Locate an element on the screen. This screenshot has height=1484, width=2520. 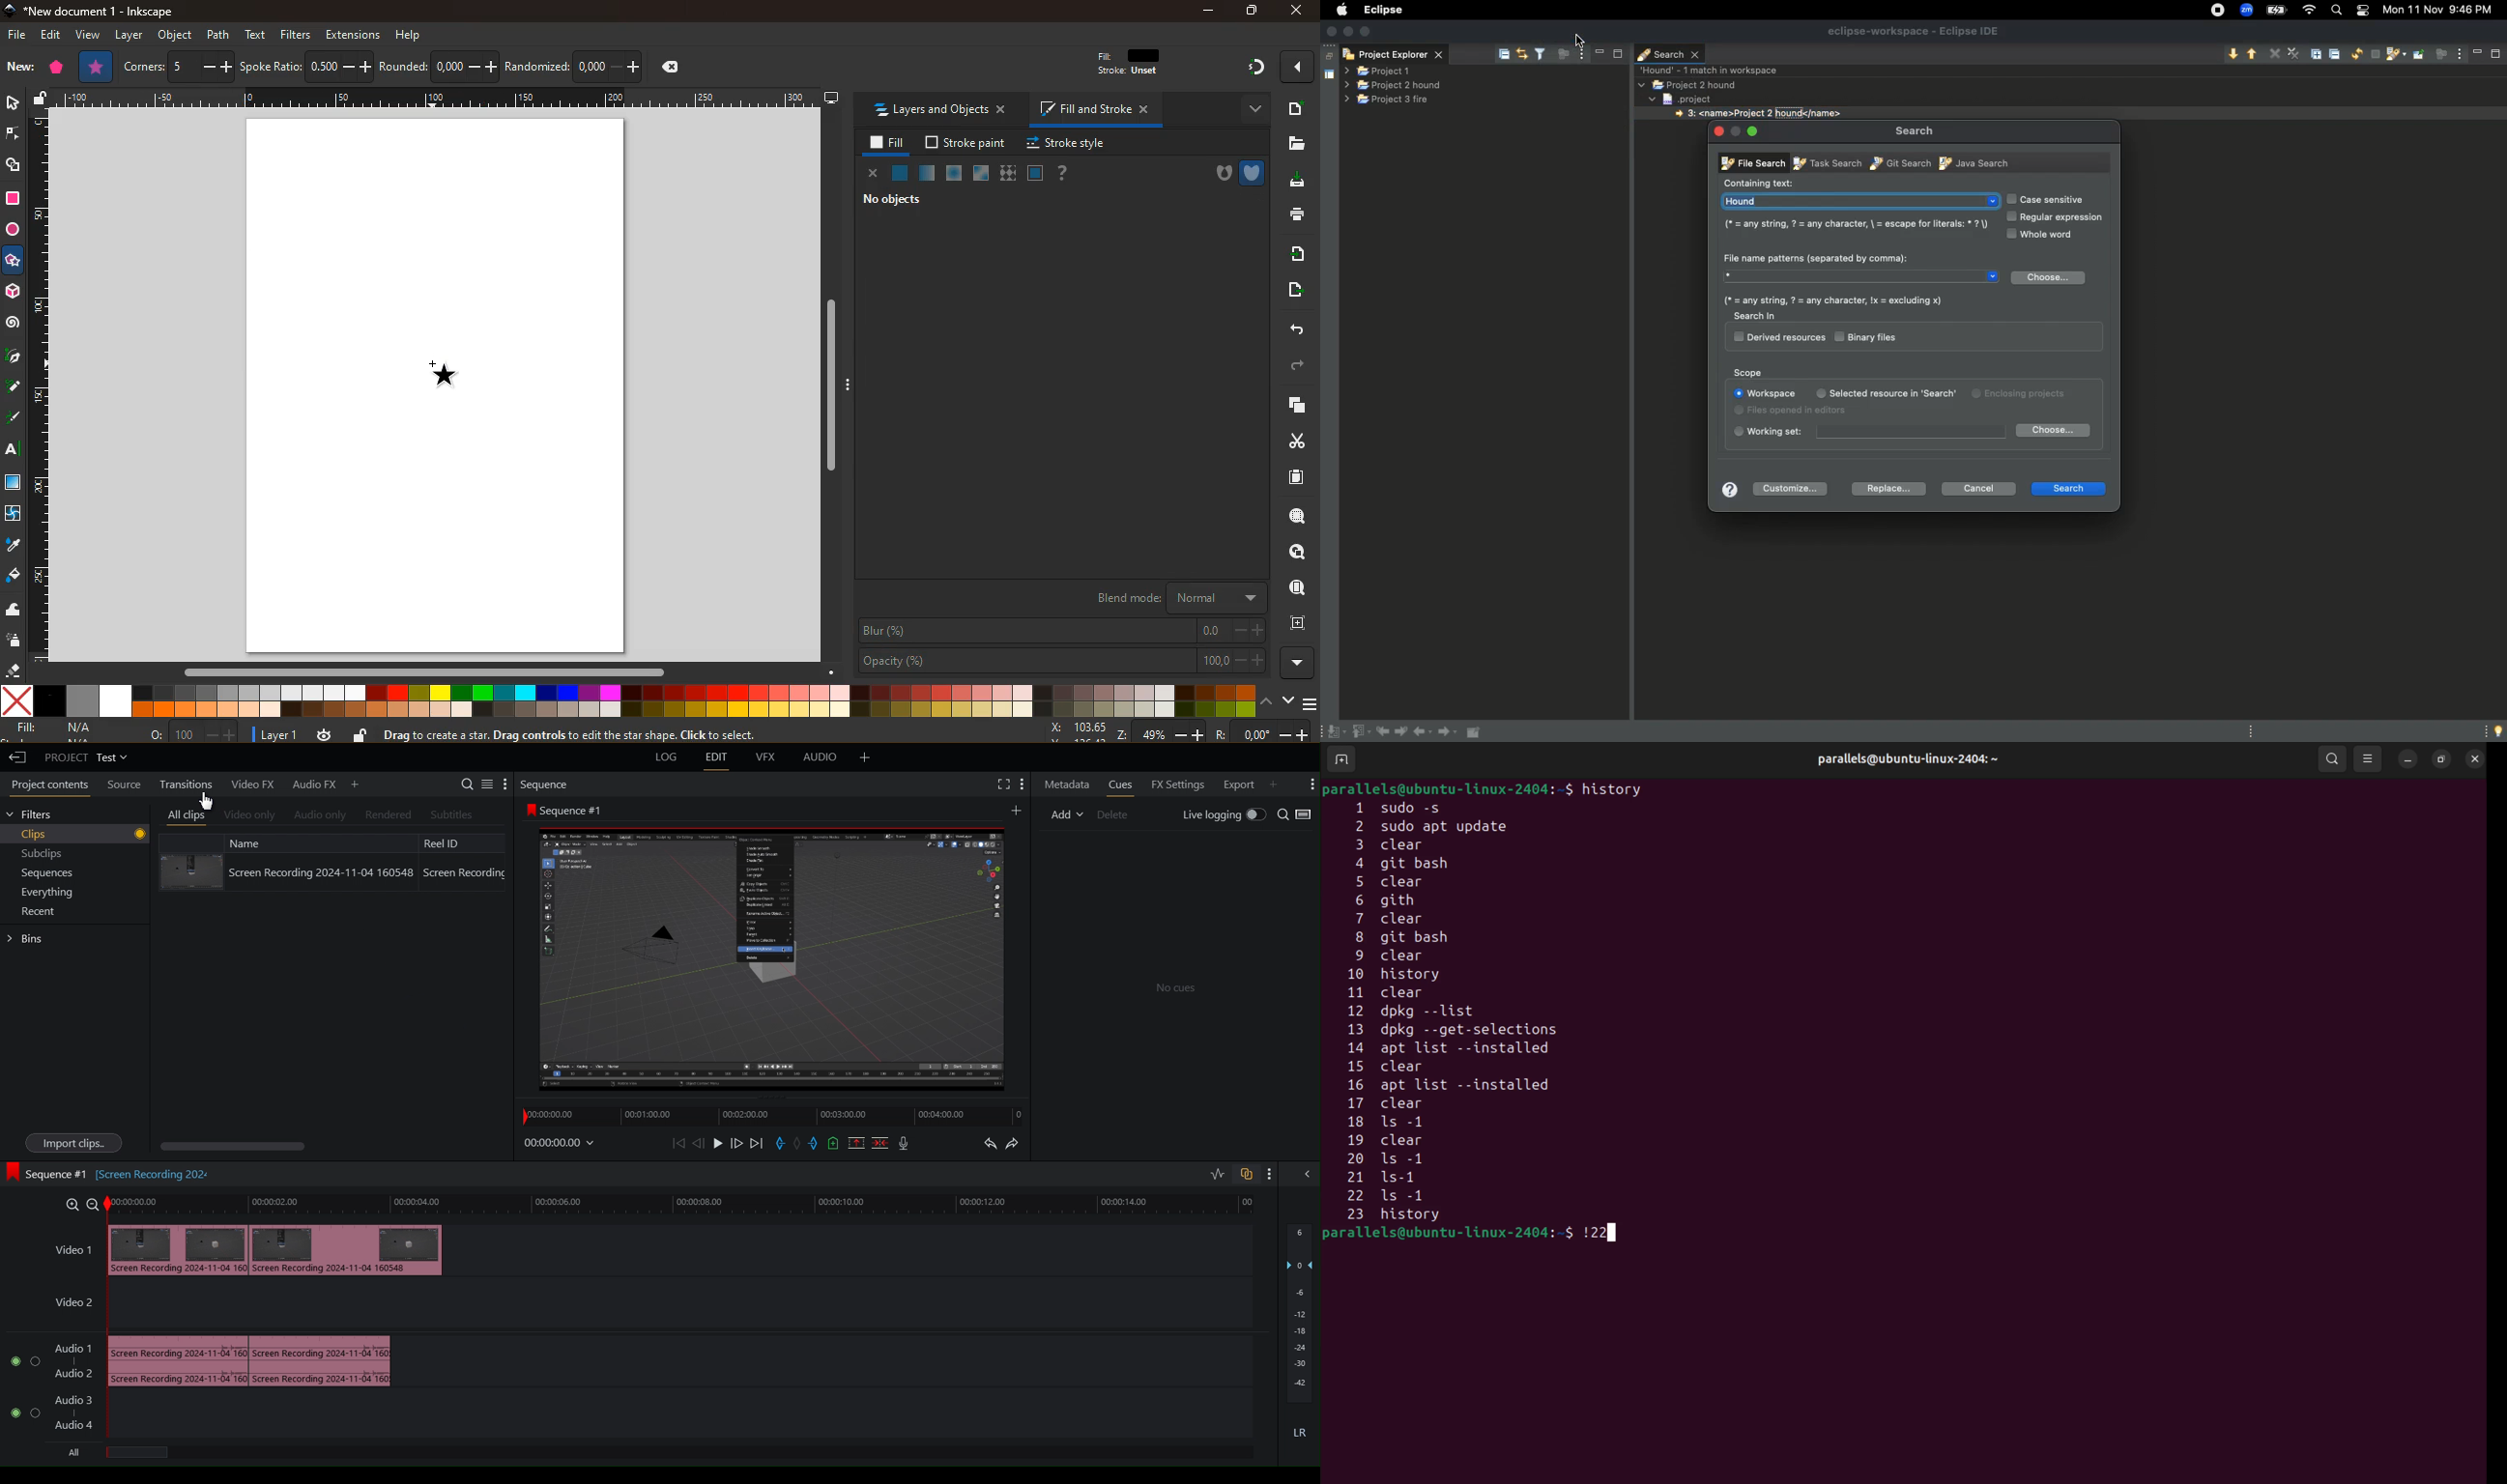
focus on active task is located at coordinates (1561, 53).